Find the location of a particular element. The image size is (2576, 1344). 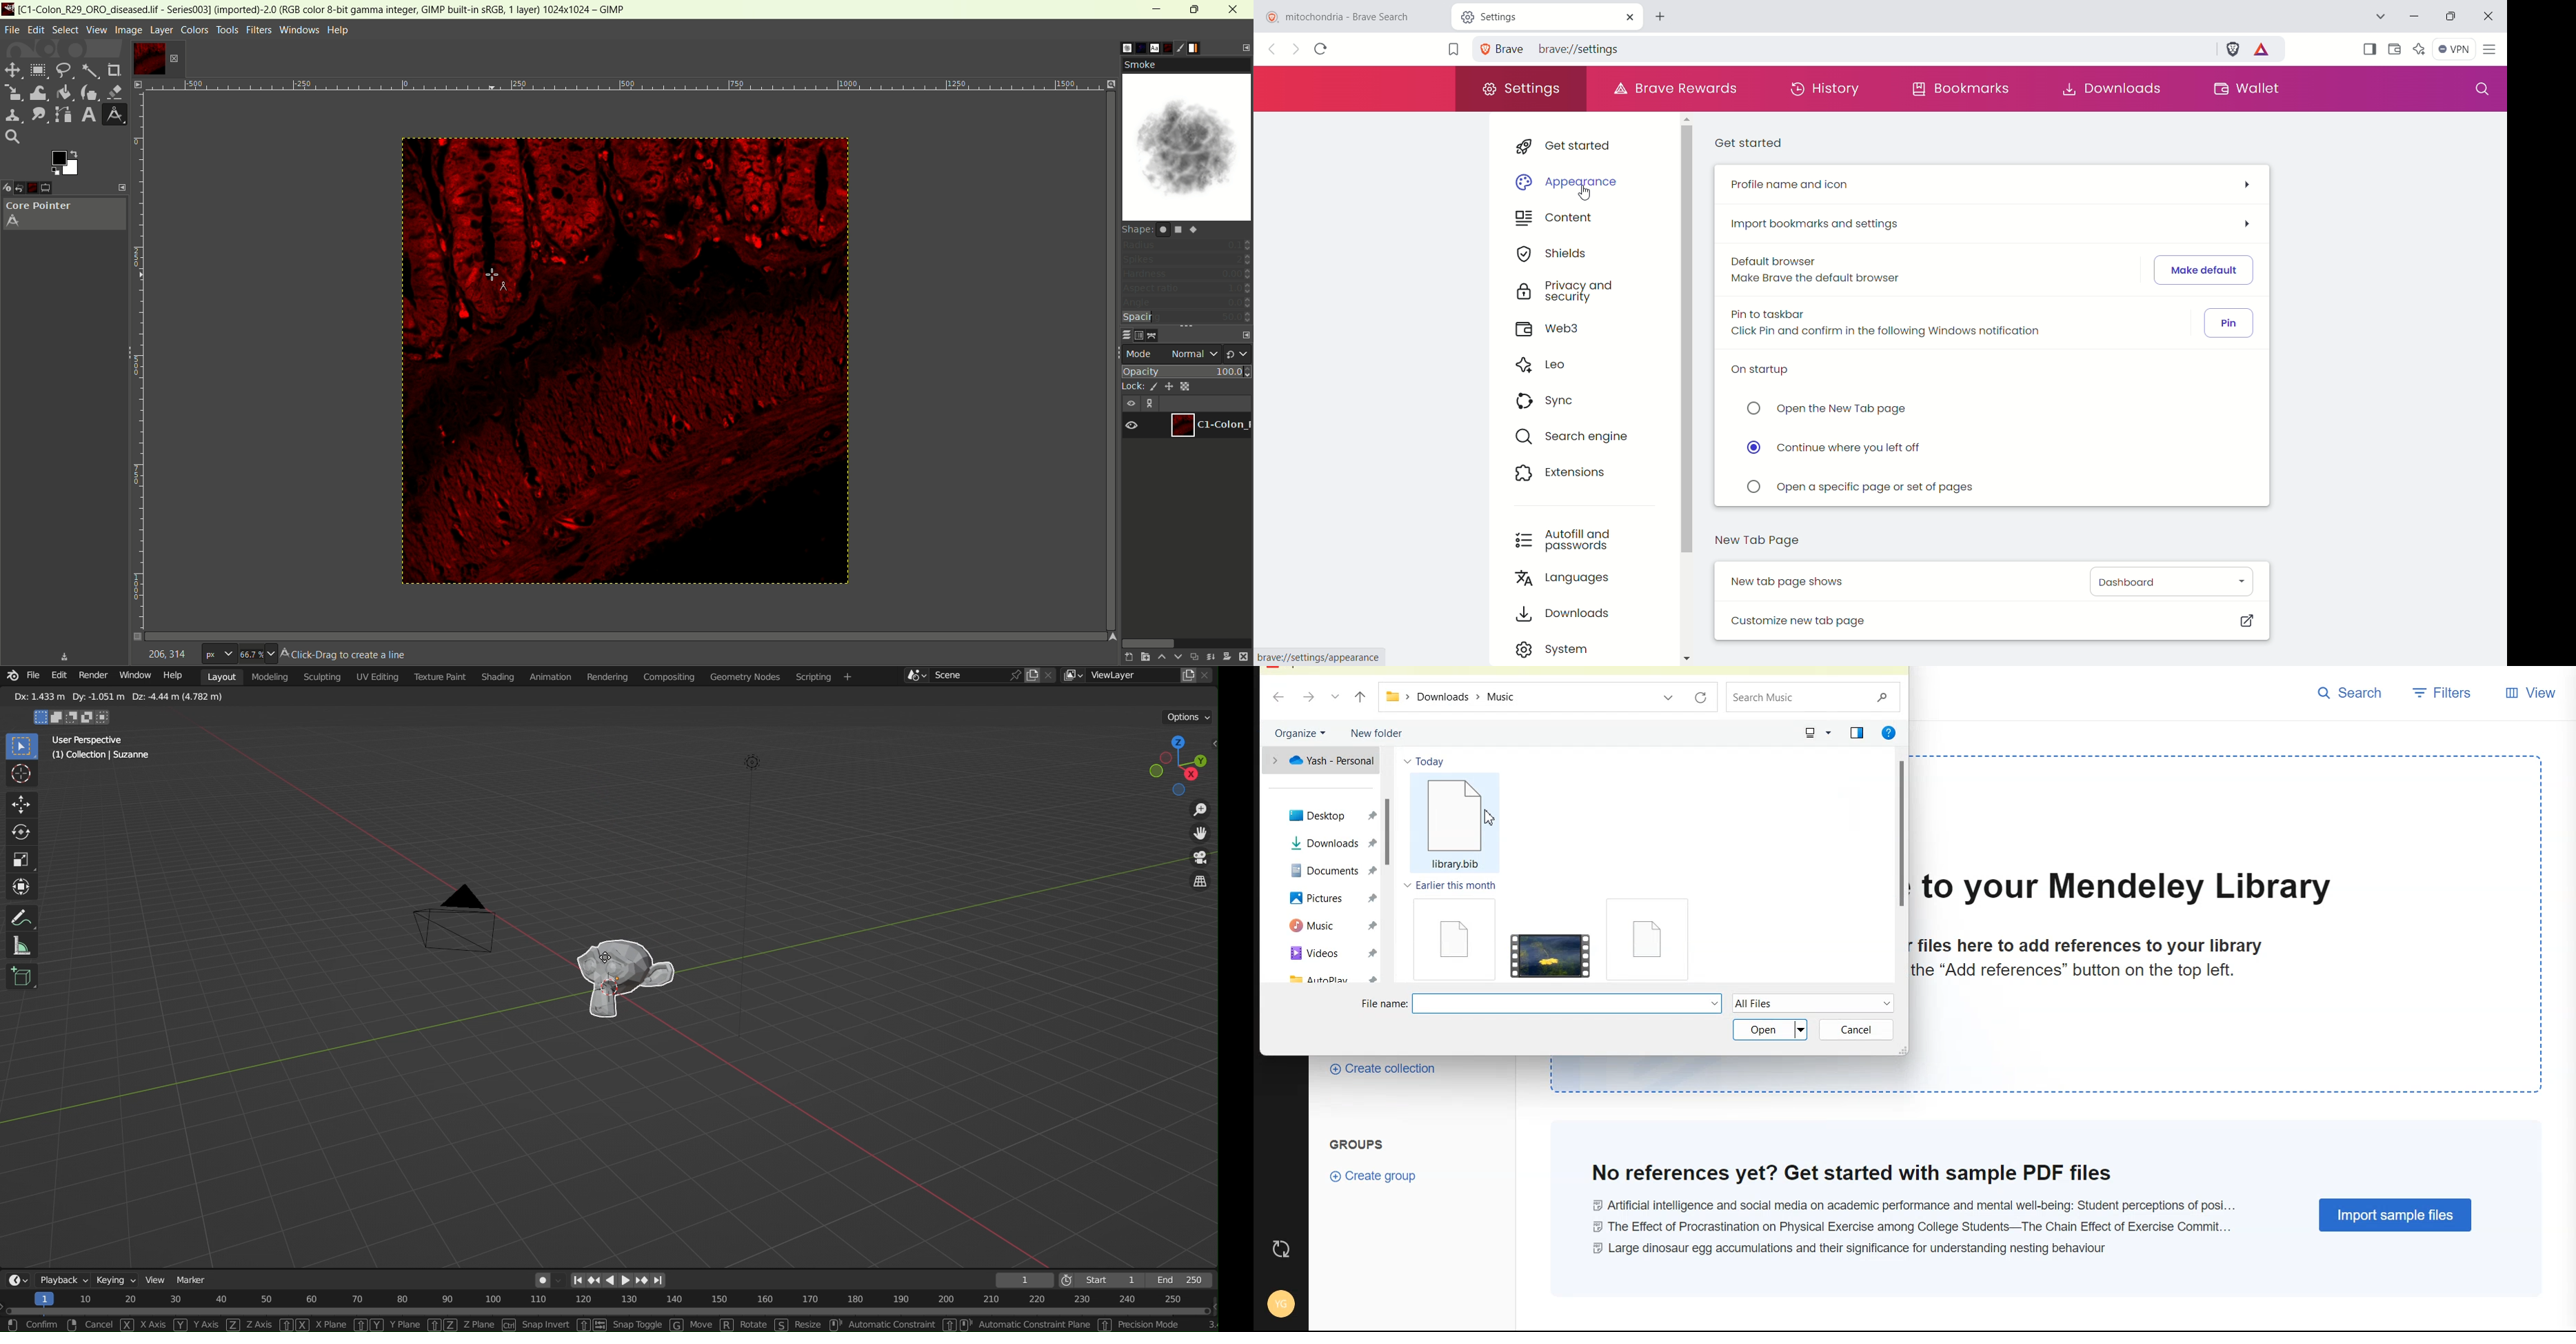

Layout is located at coordinates (221, 676).